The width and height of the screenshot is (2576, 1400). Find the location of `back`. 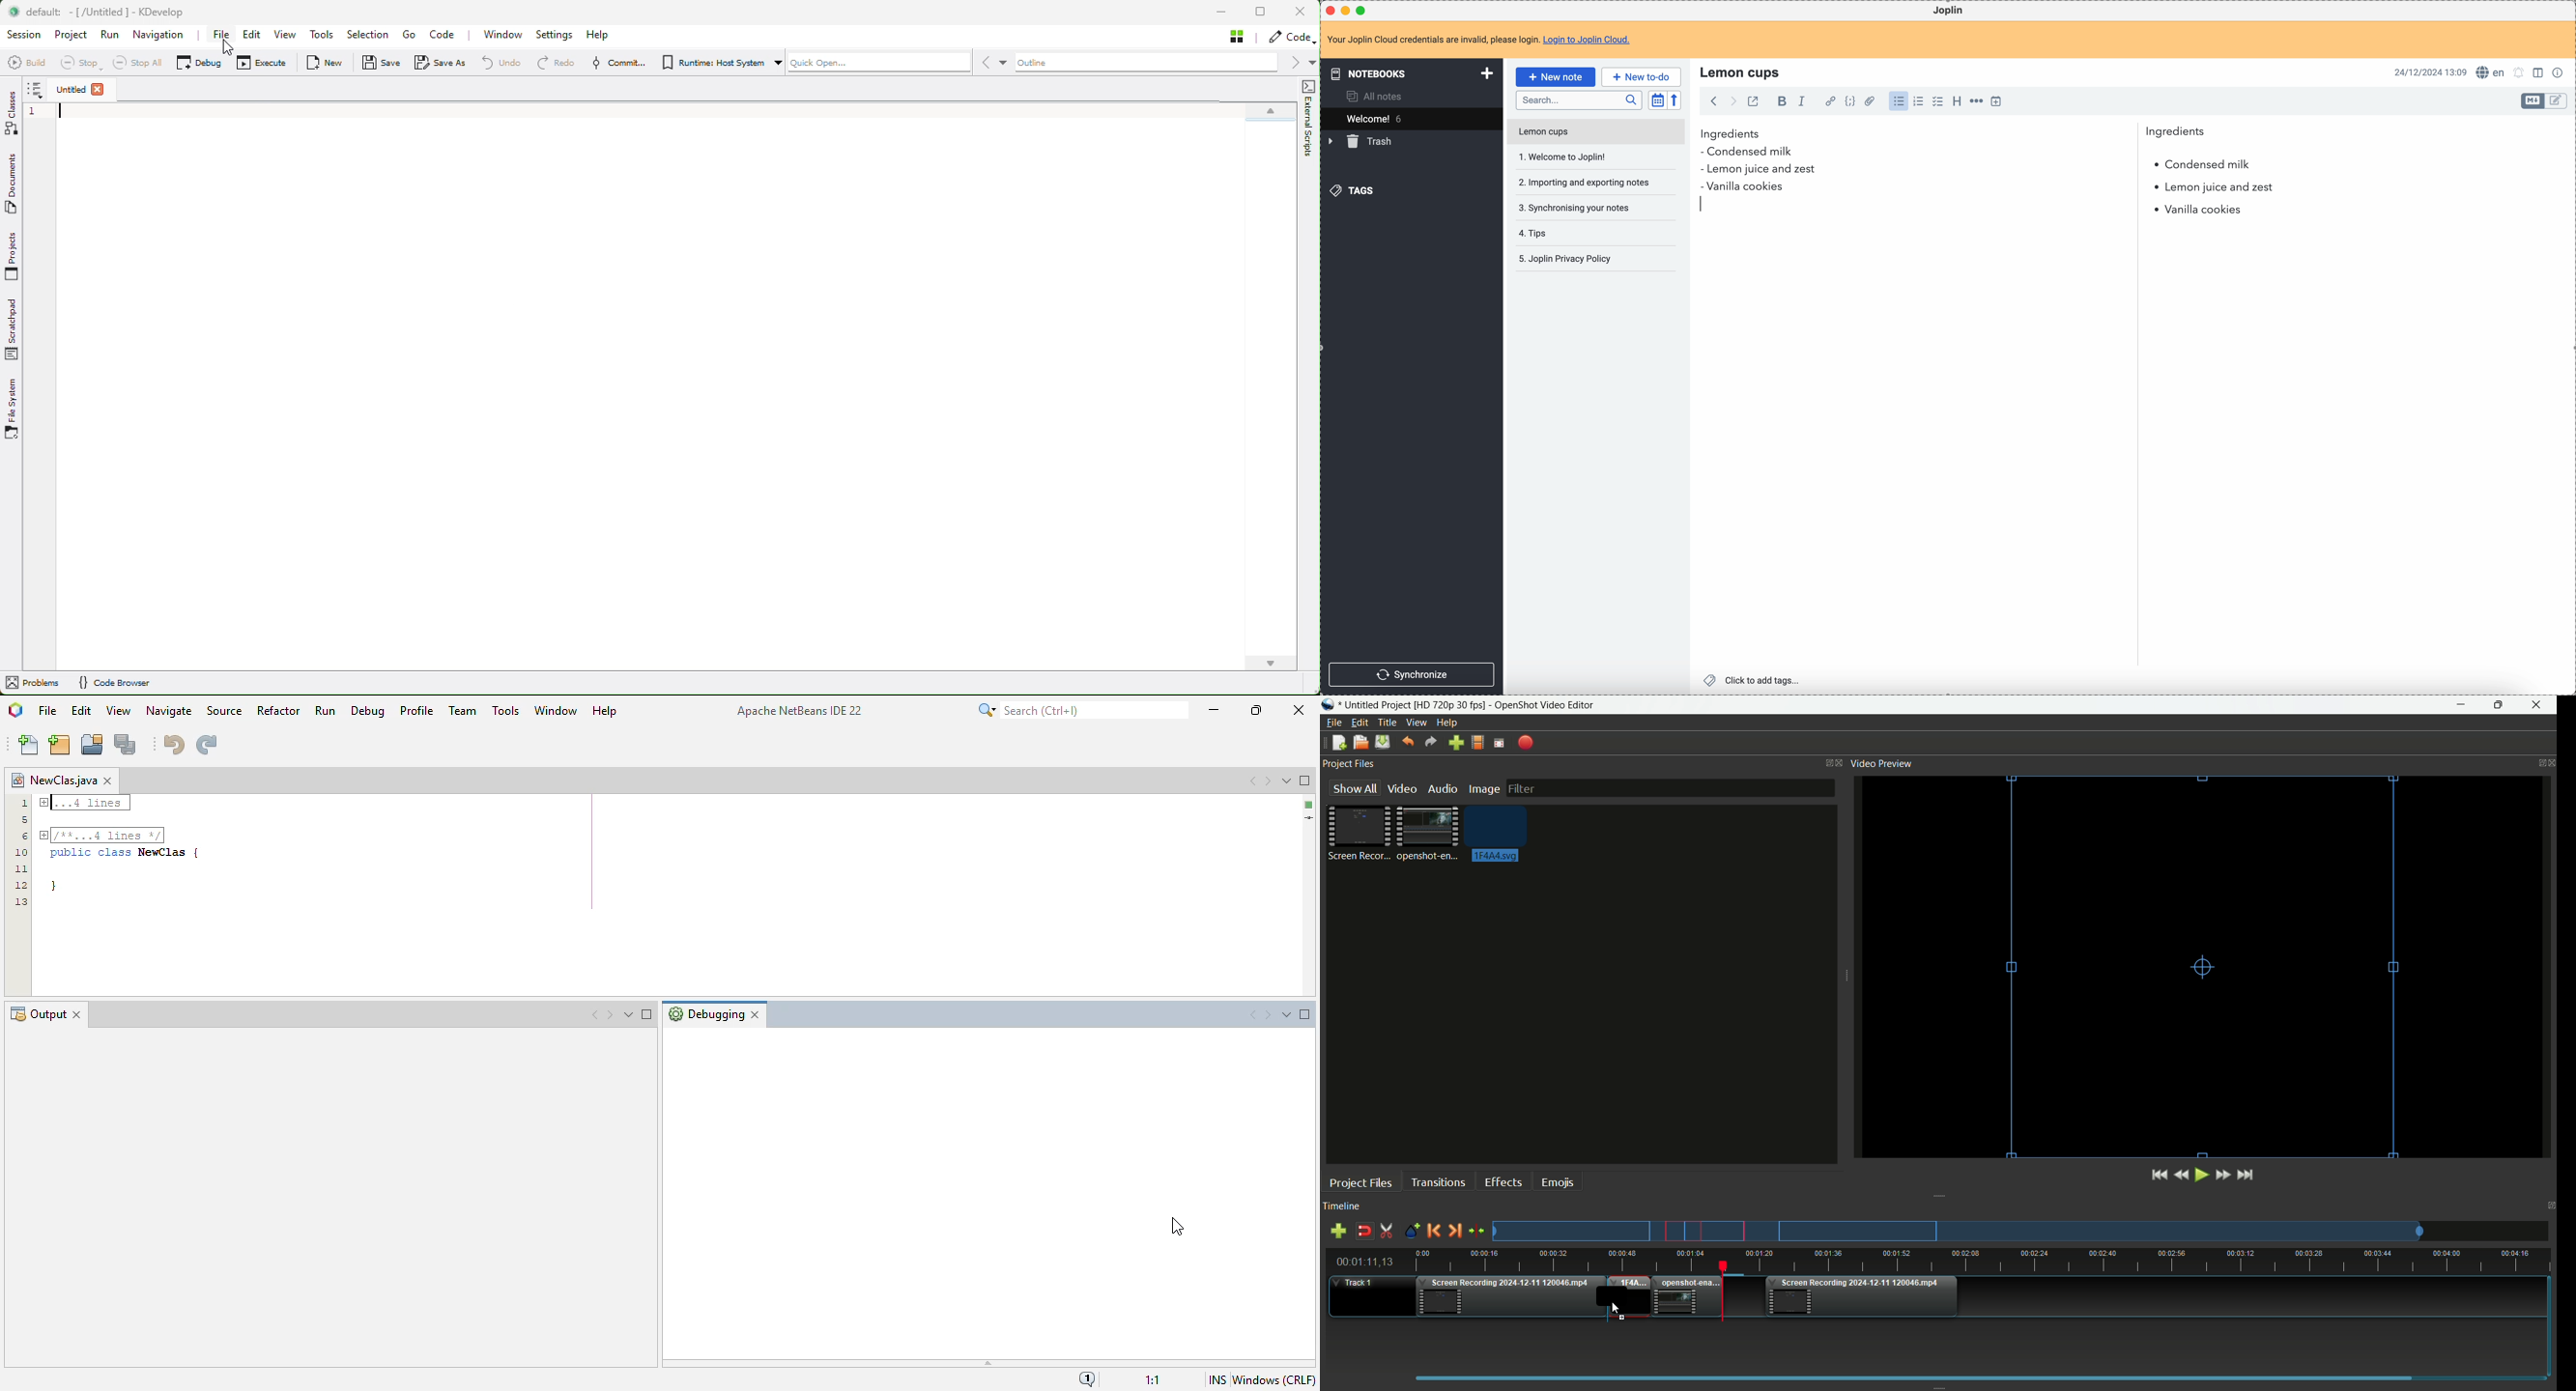

back is located at coordinates (1713, 101).